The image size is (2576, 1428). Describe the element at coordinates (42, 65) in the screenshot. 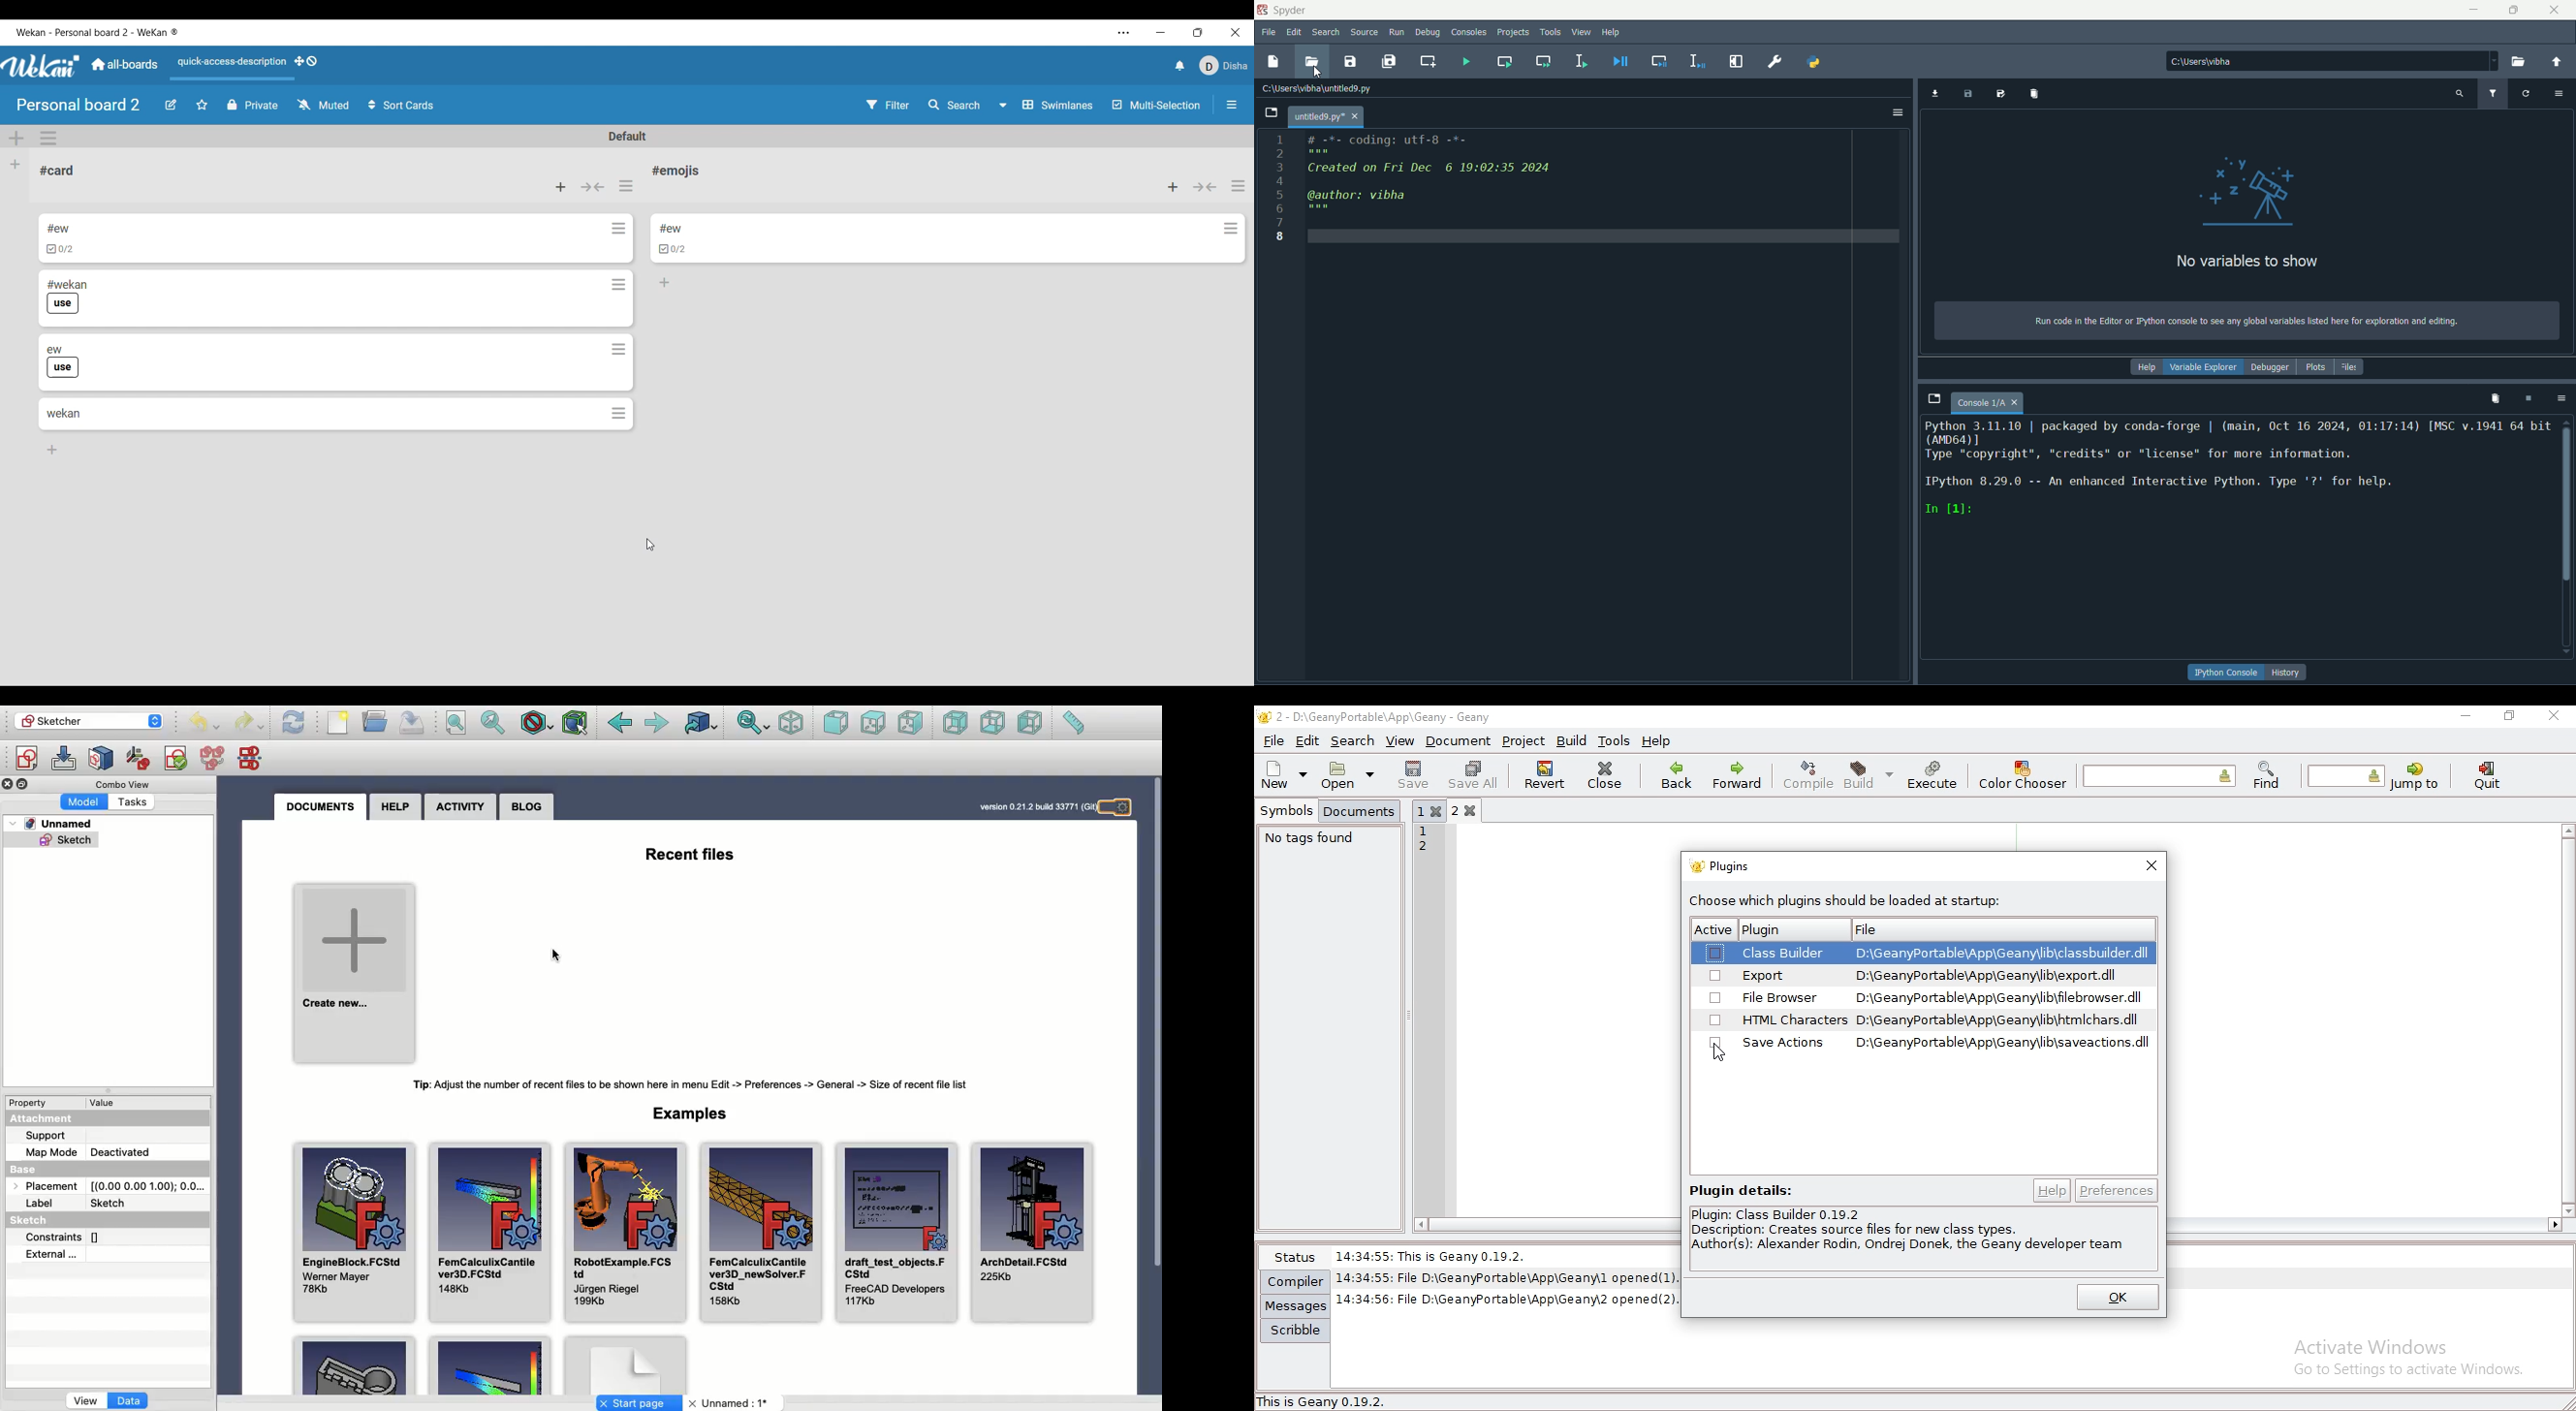

I see `Software logo` at that location.